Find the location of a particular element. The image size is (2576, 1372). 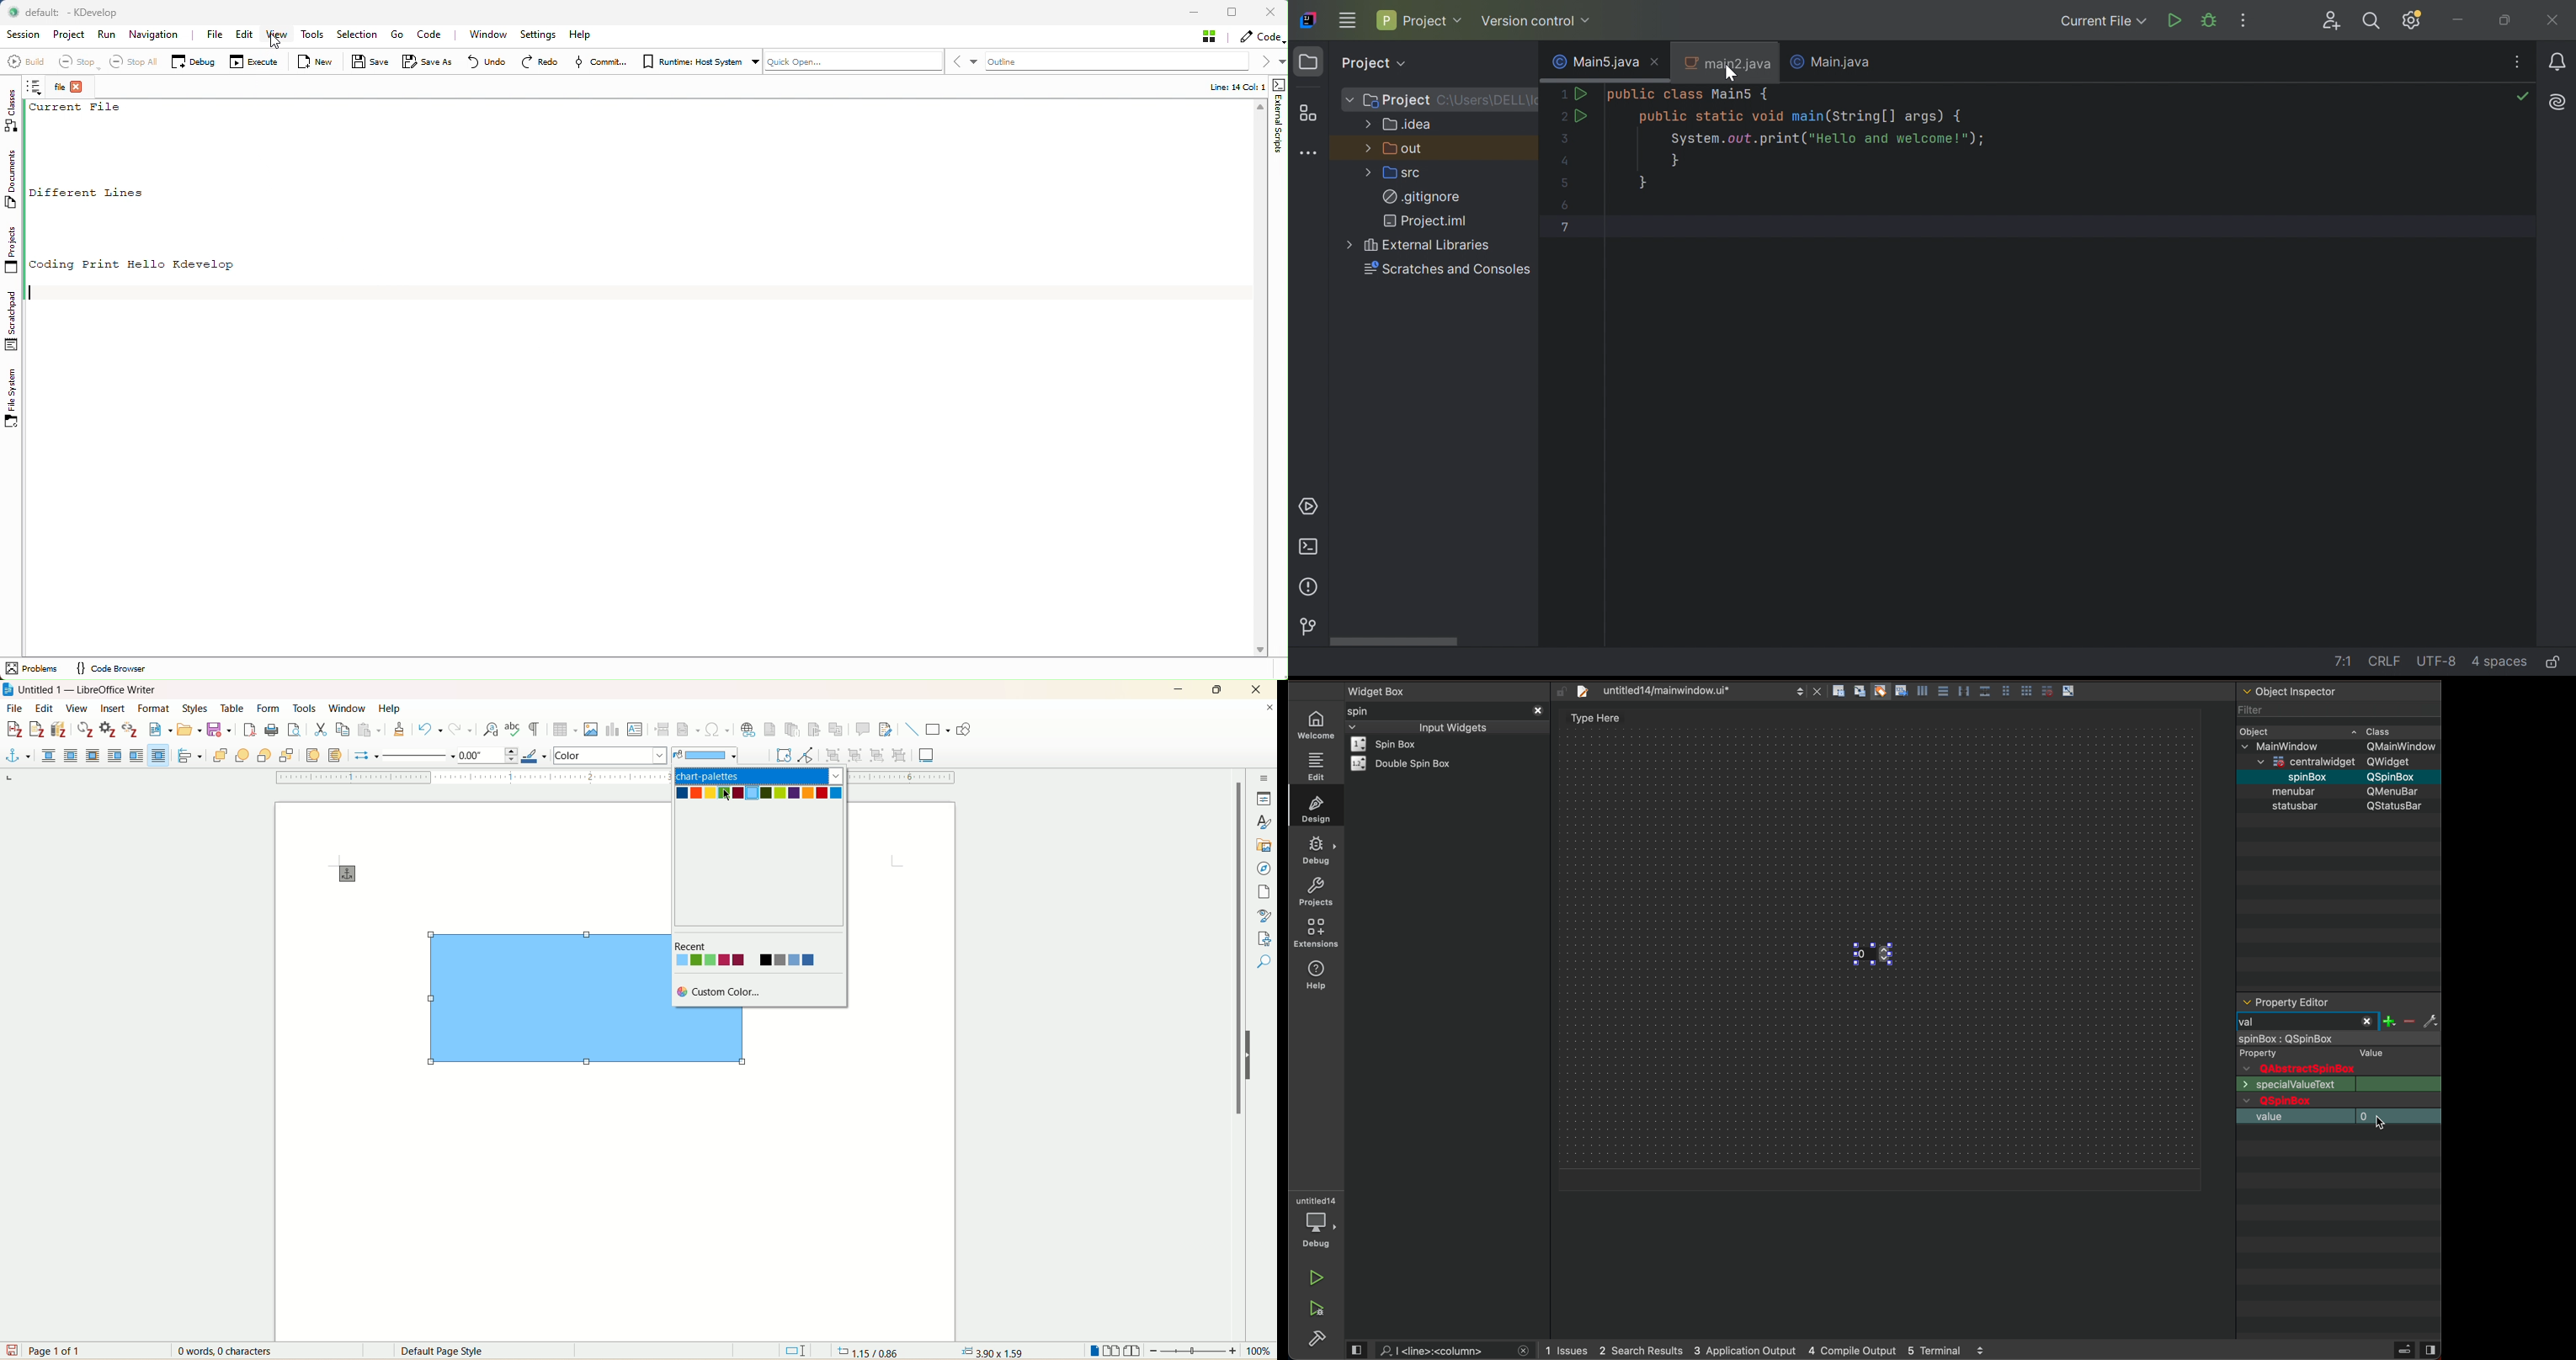

 is located at coordinates (2297, 746).